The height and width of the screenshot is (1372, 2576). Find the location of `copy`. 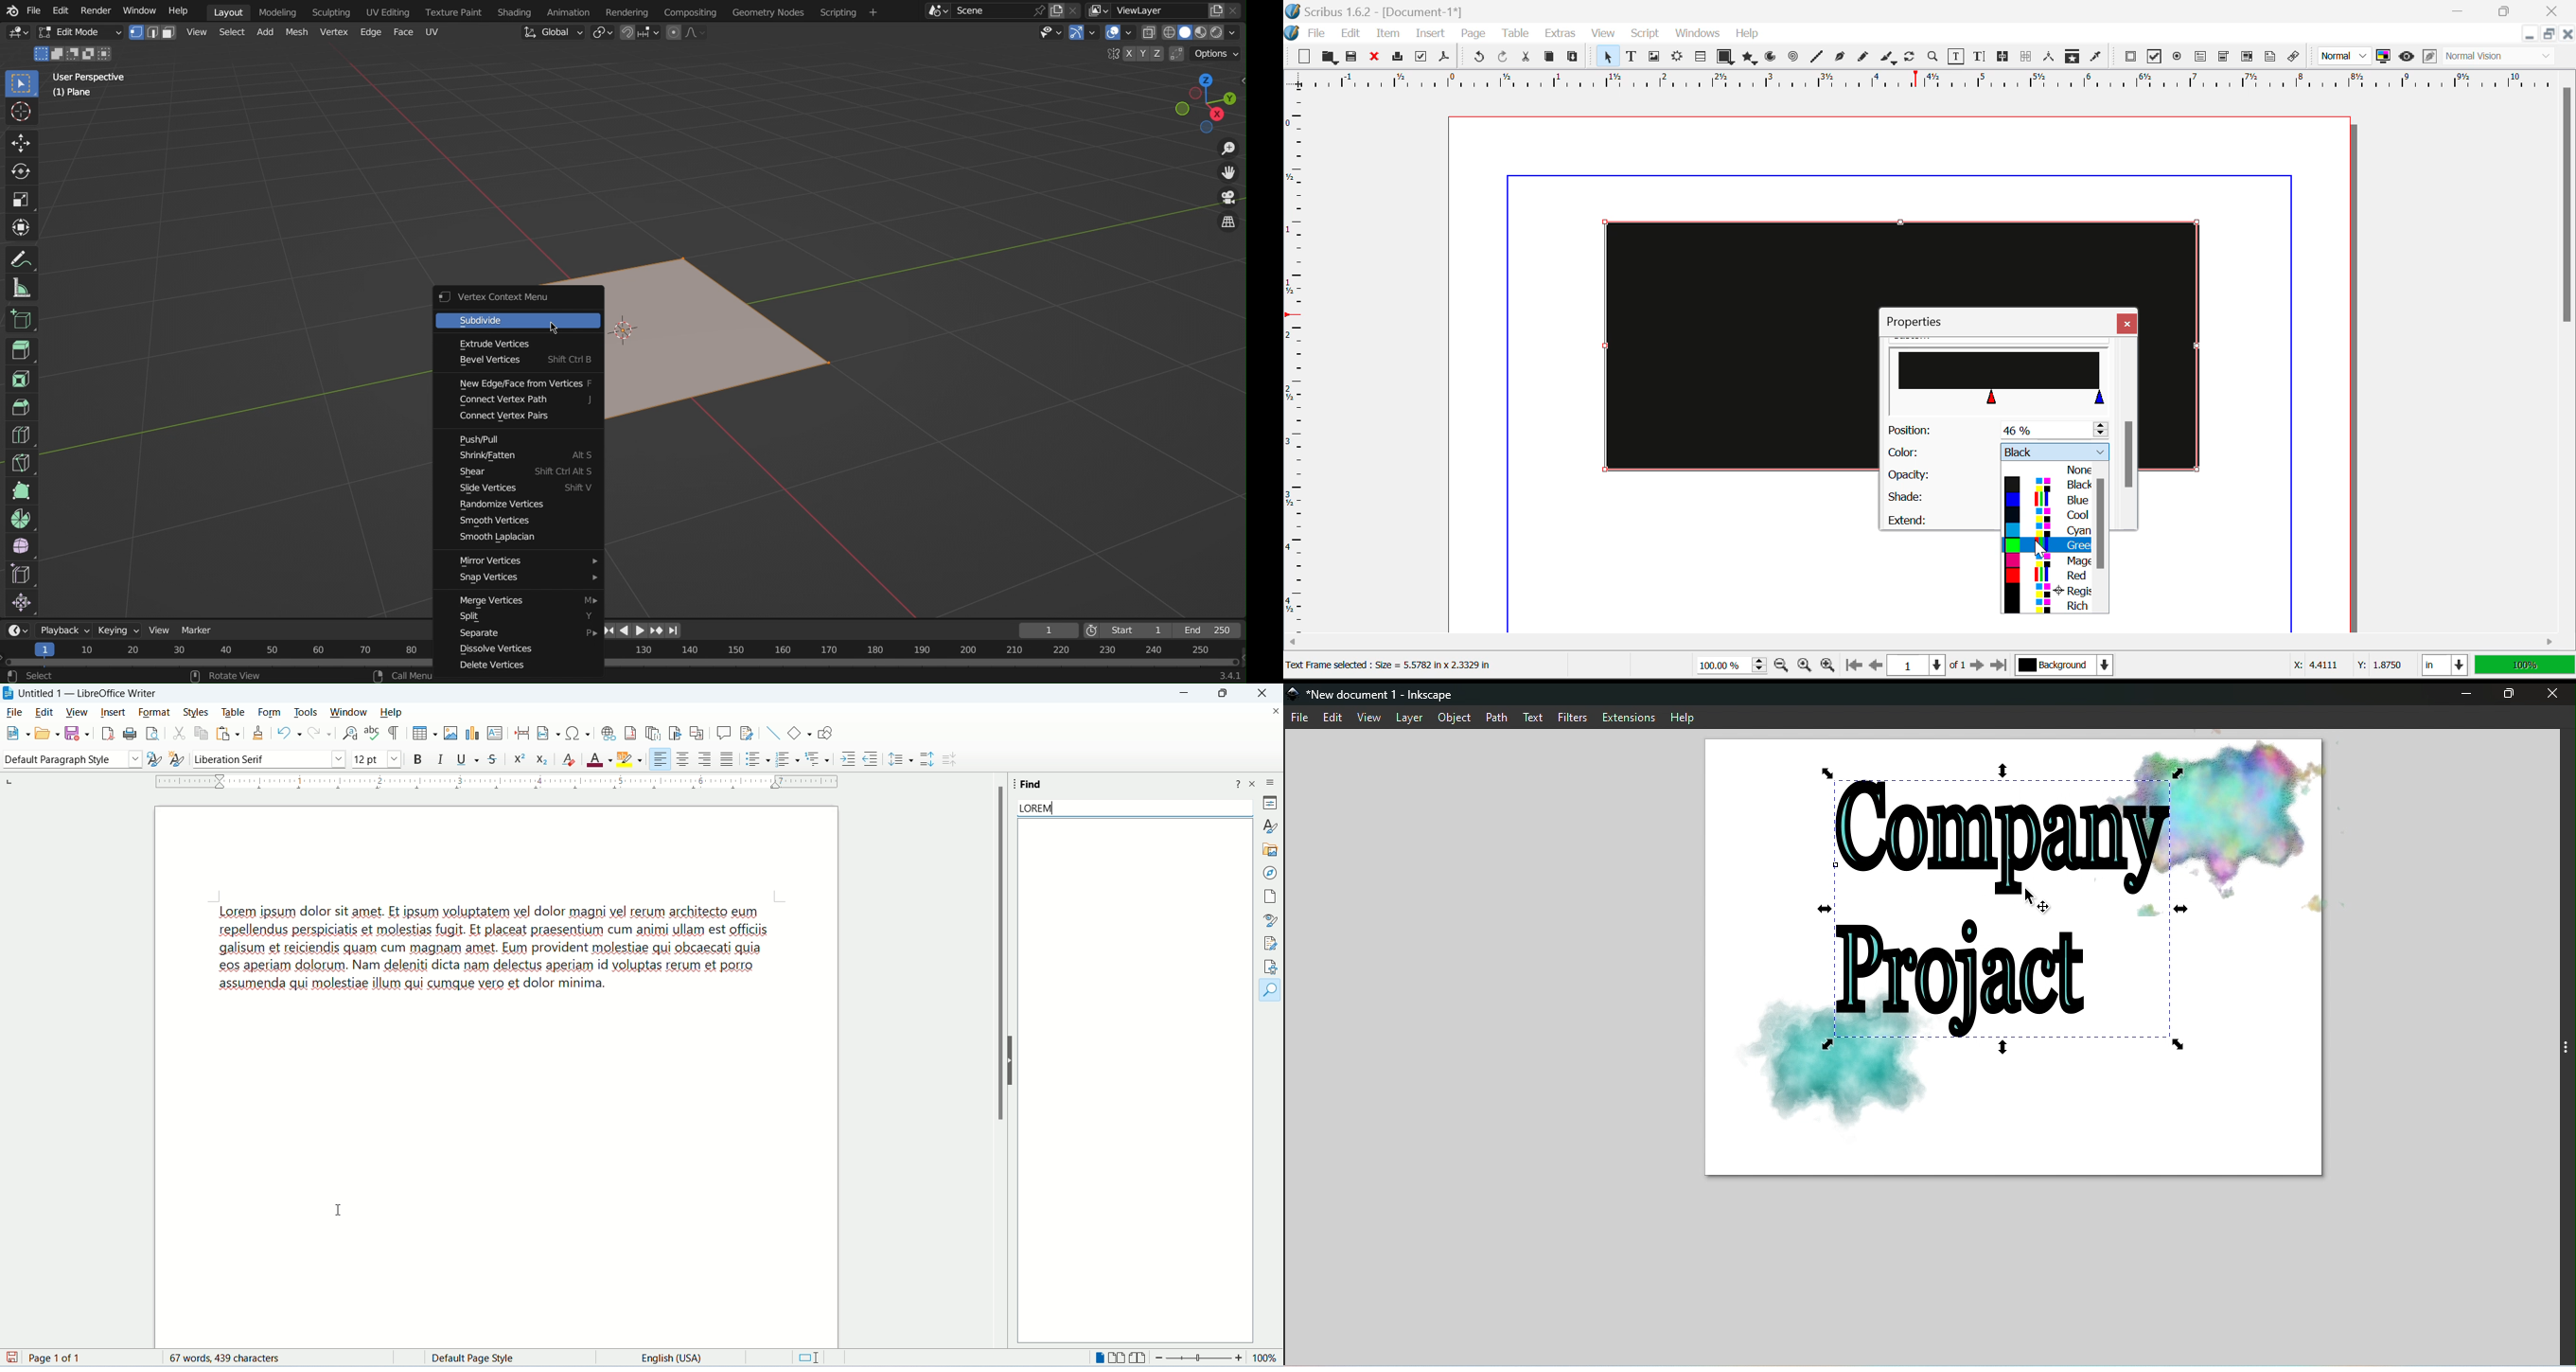

copy is located at coordinates (1218, 12).